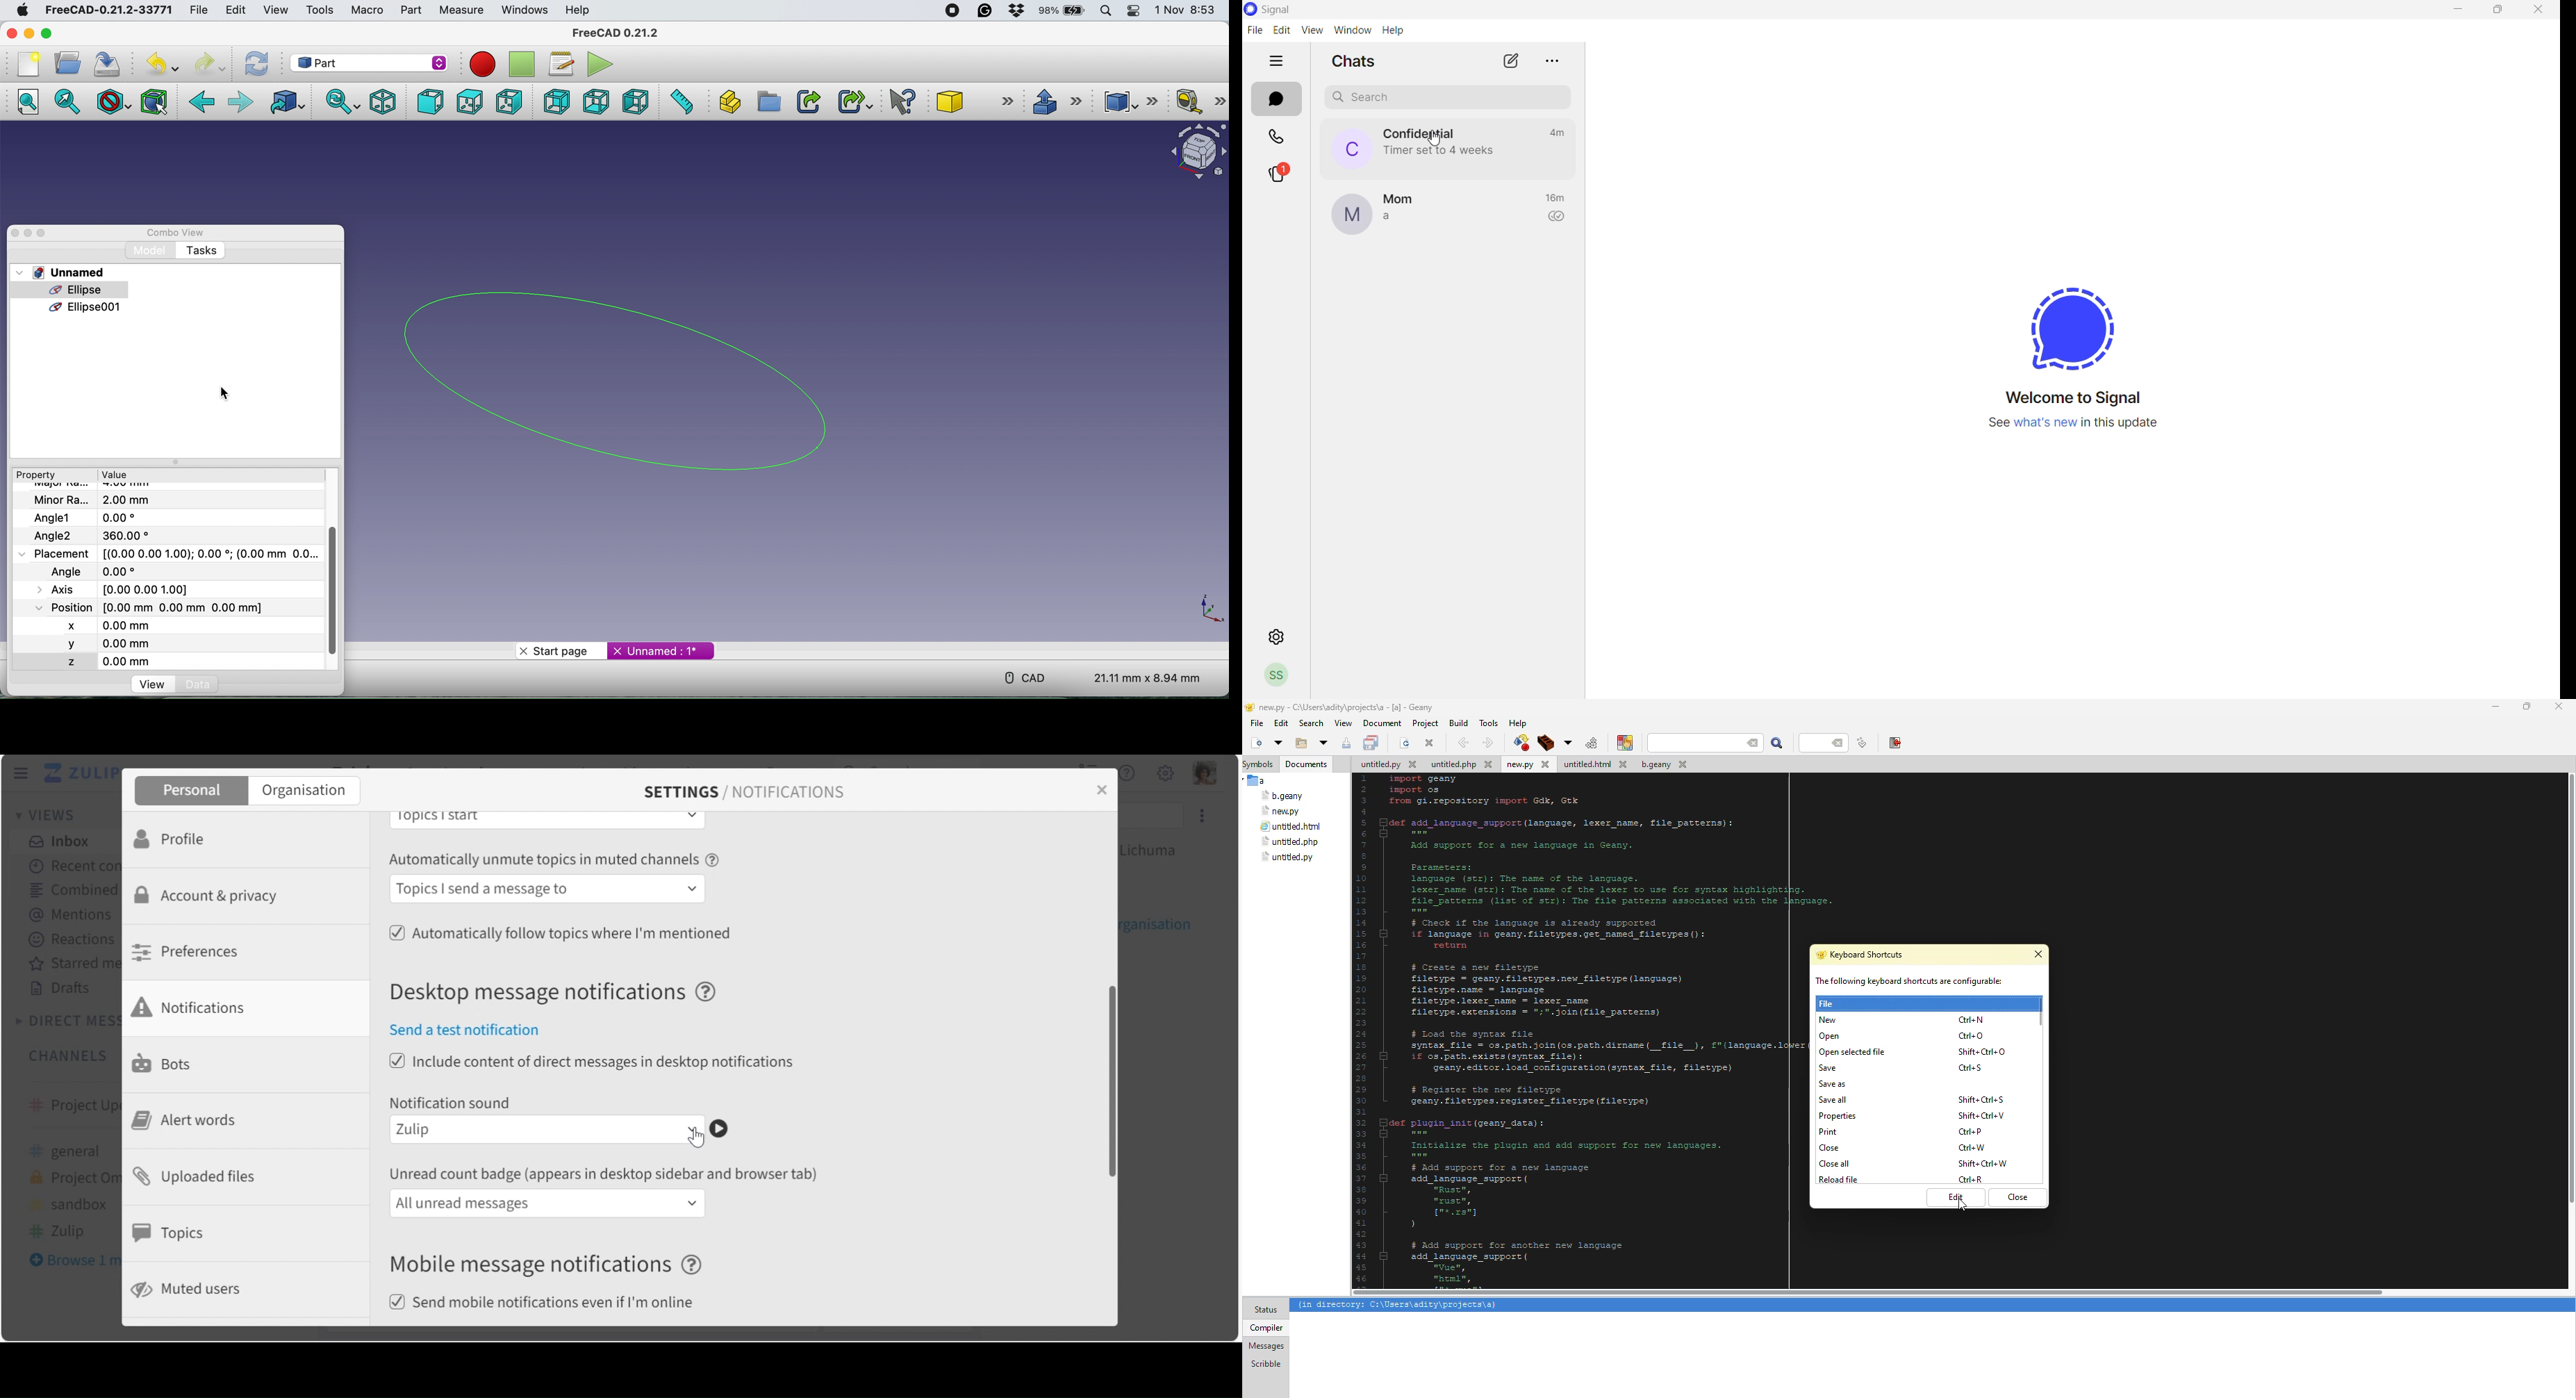 The image size is (2576, 1400). I want to click on Mobile message notifications, so click(549, 1265).